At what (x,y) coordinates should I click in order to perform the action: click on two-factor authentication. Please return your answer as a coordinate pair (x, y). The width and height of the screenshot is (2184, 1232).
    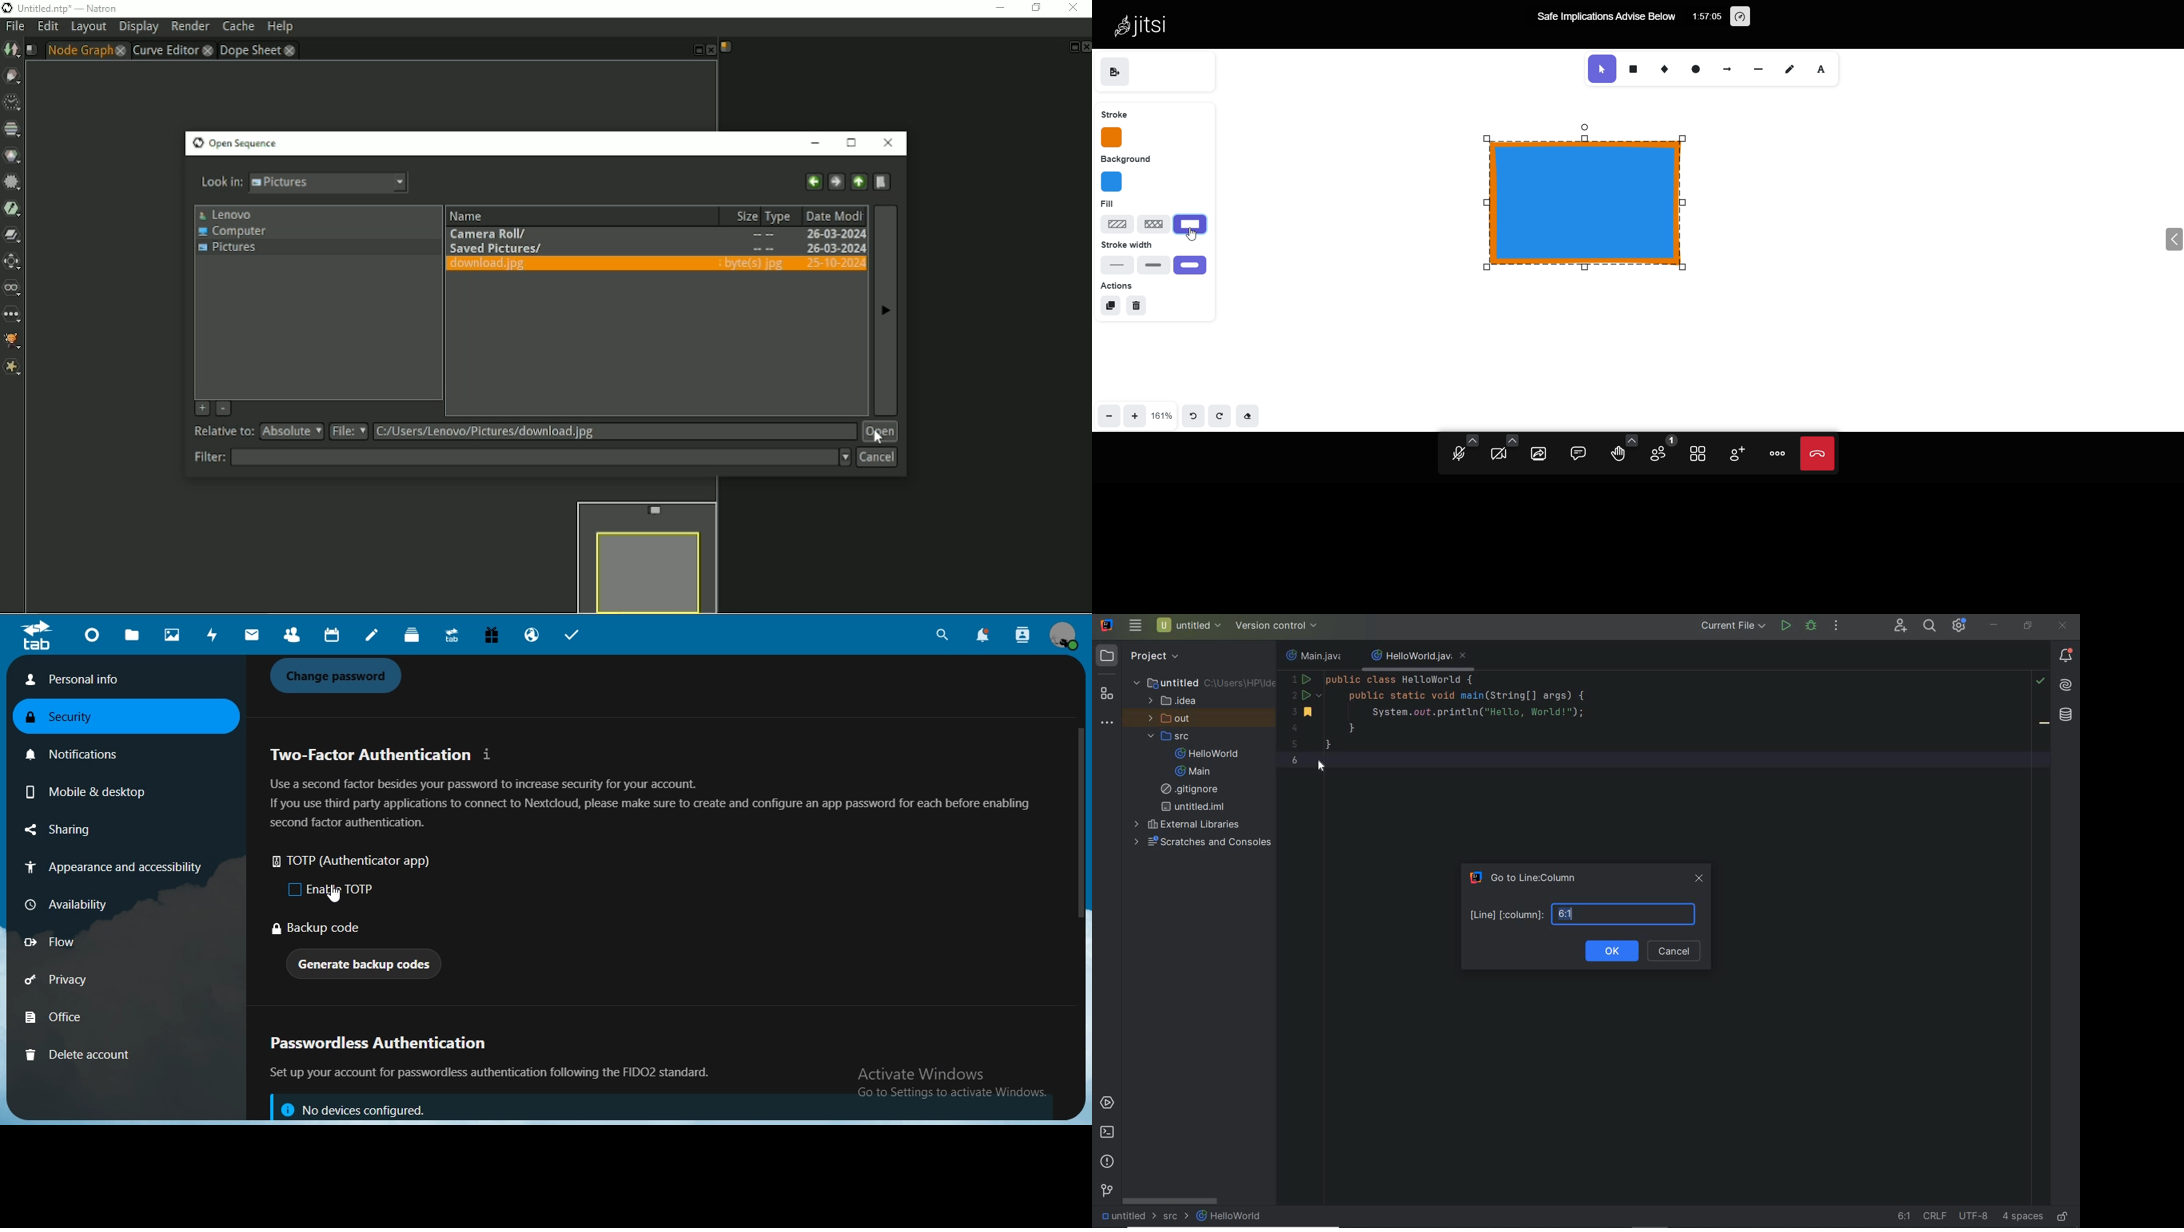
    Looking at the image, I should click on (384, 755).